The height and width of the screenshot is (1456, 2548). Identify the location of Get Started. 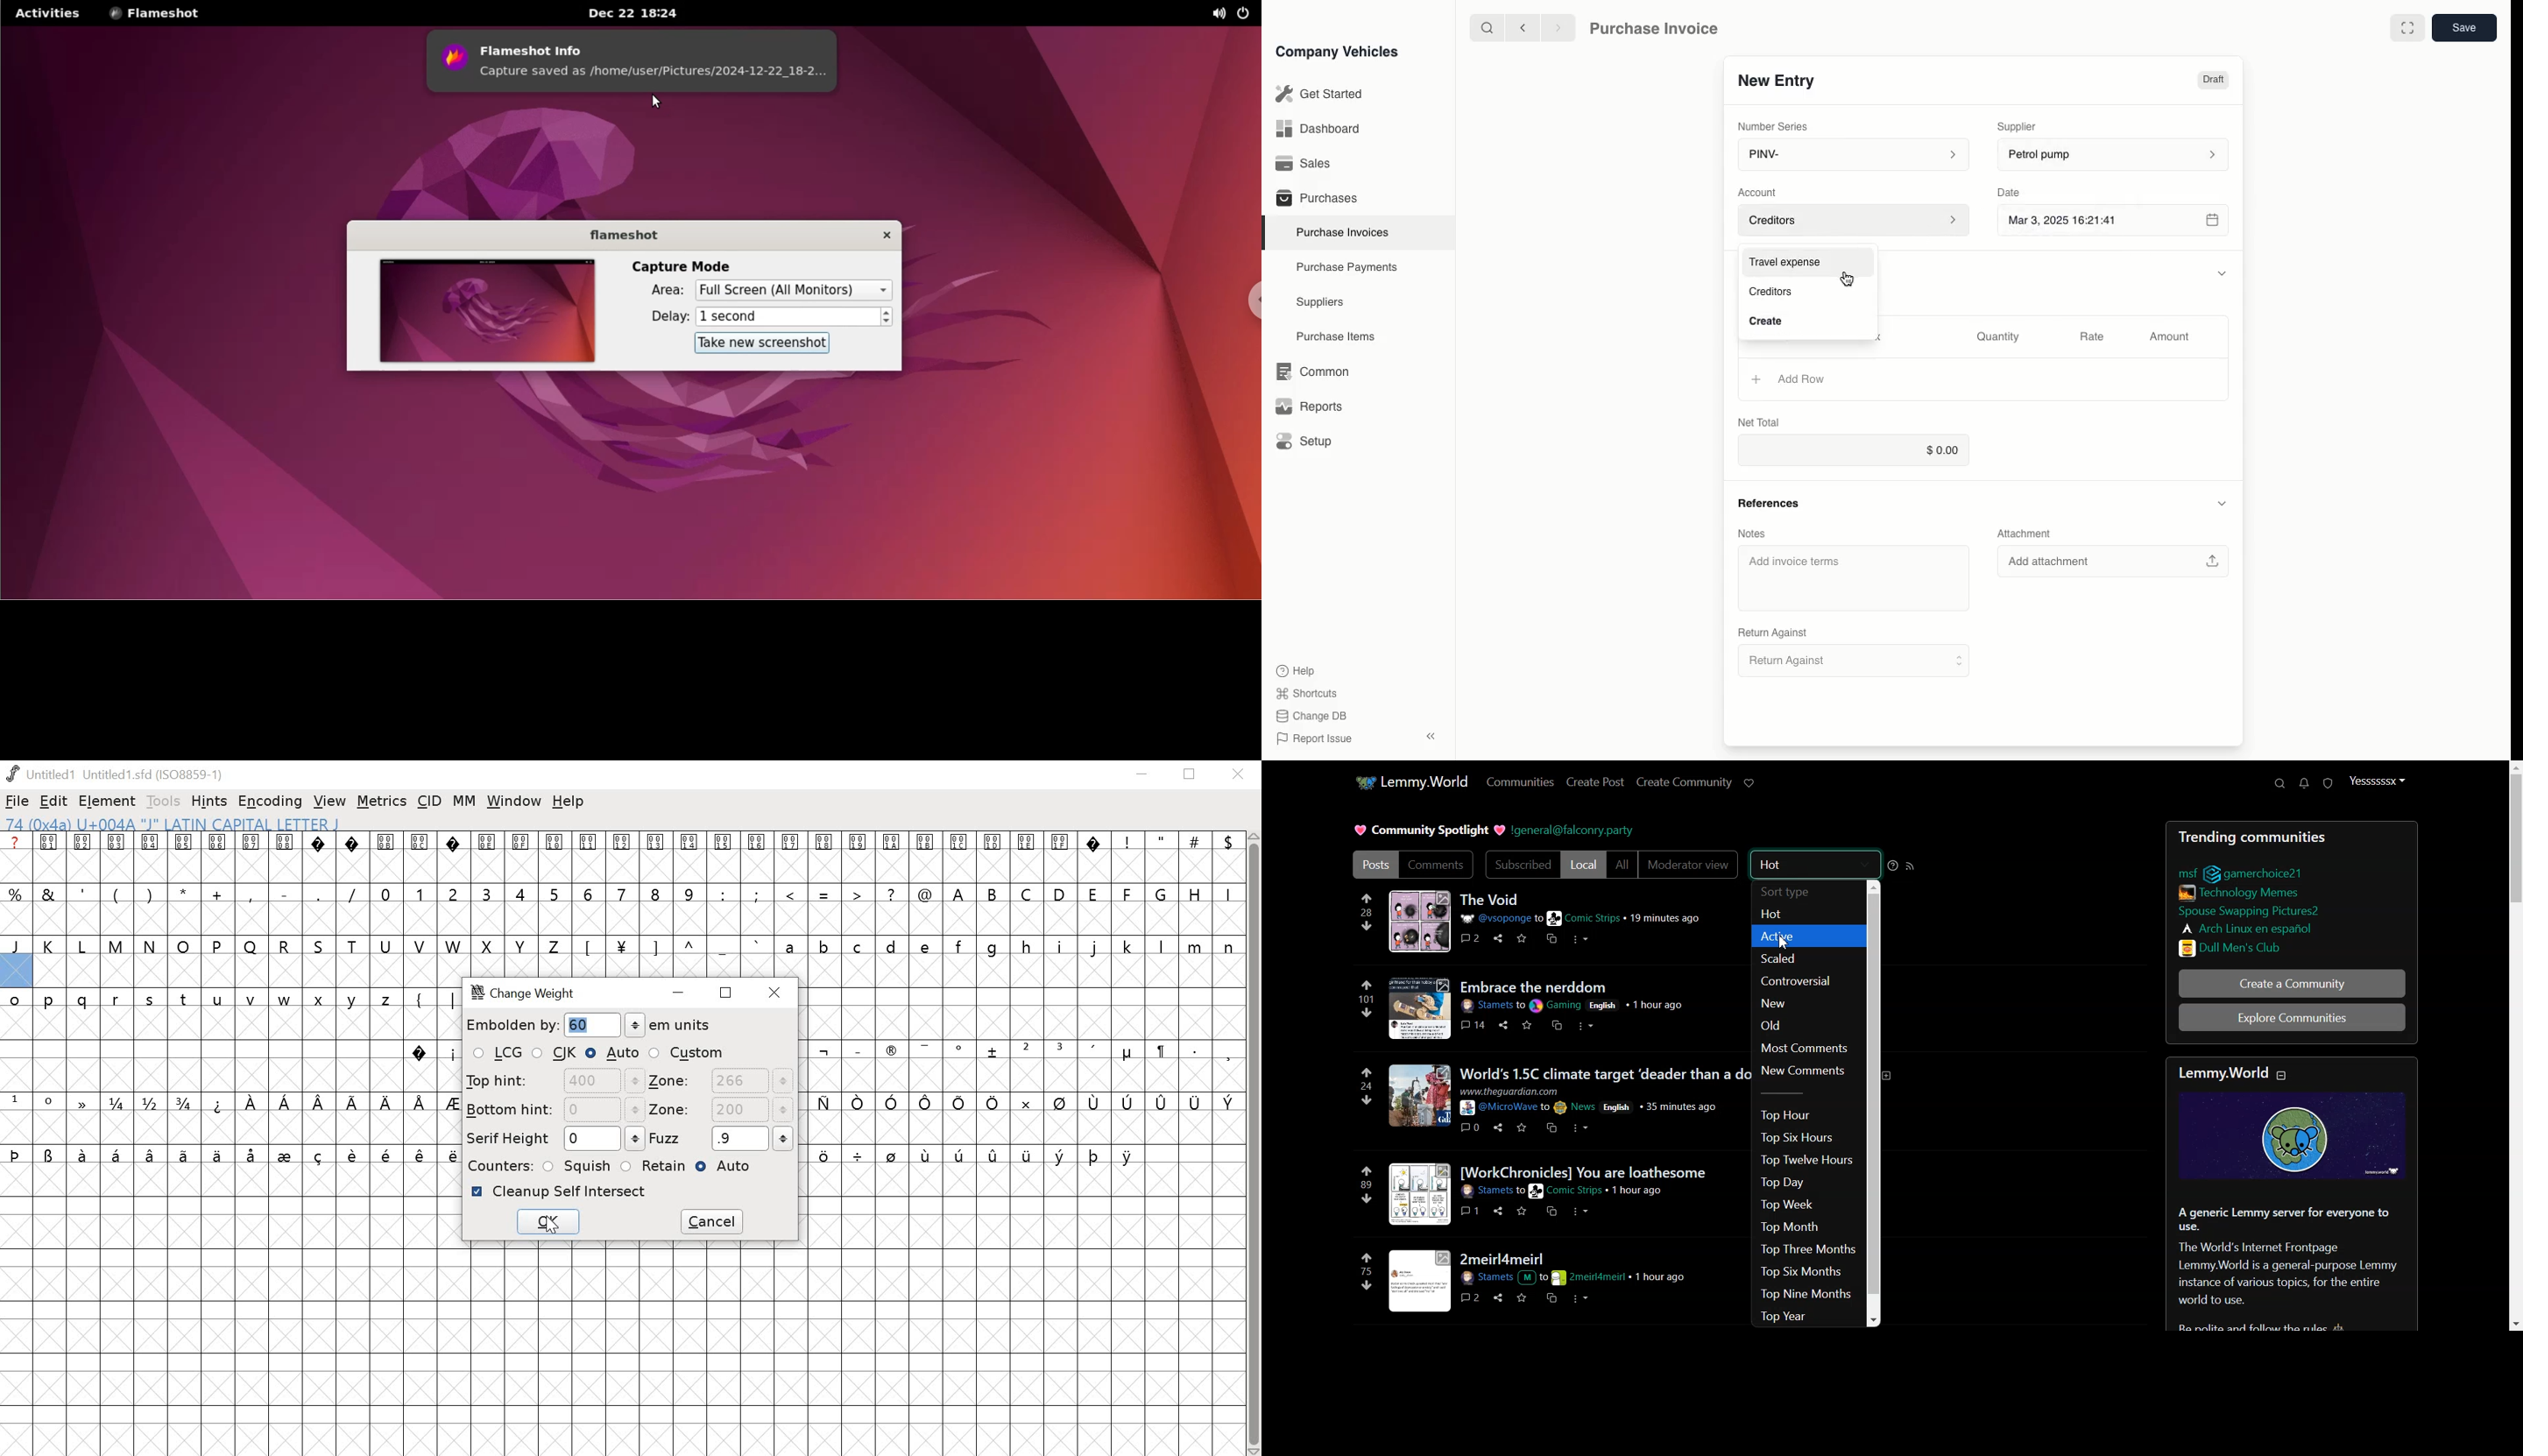
(1316, 94).